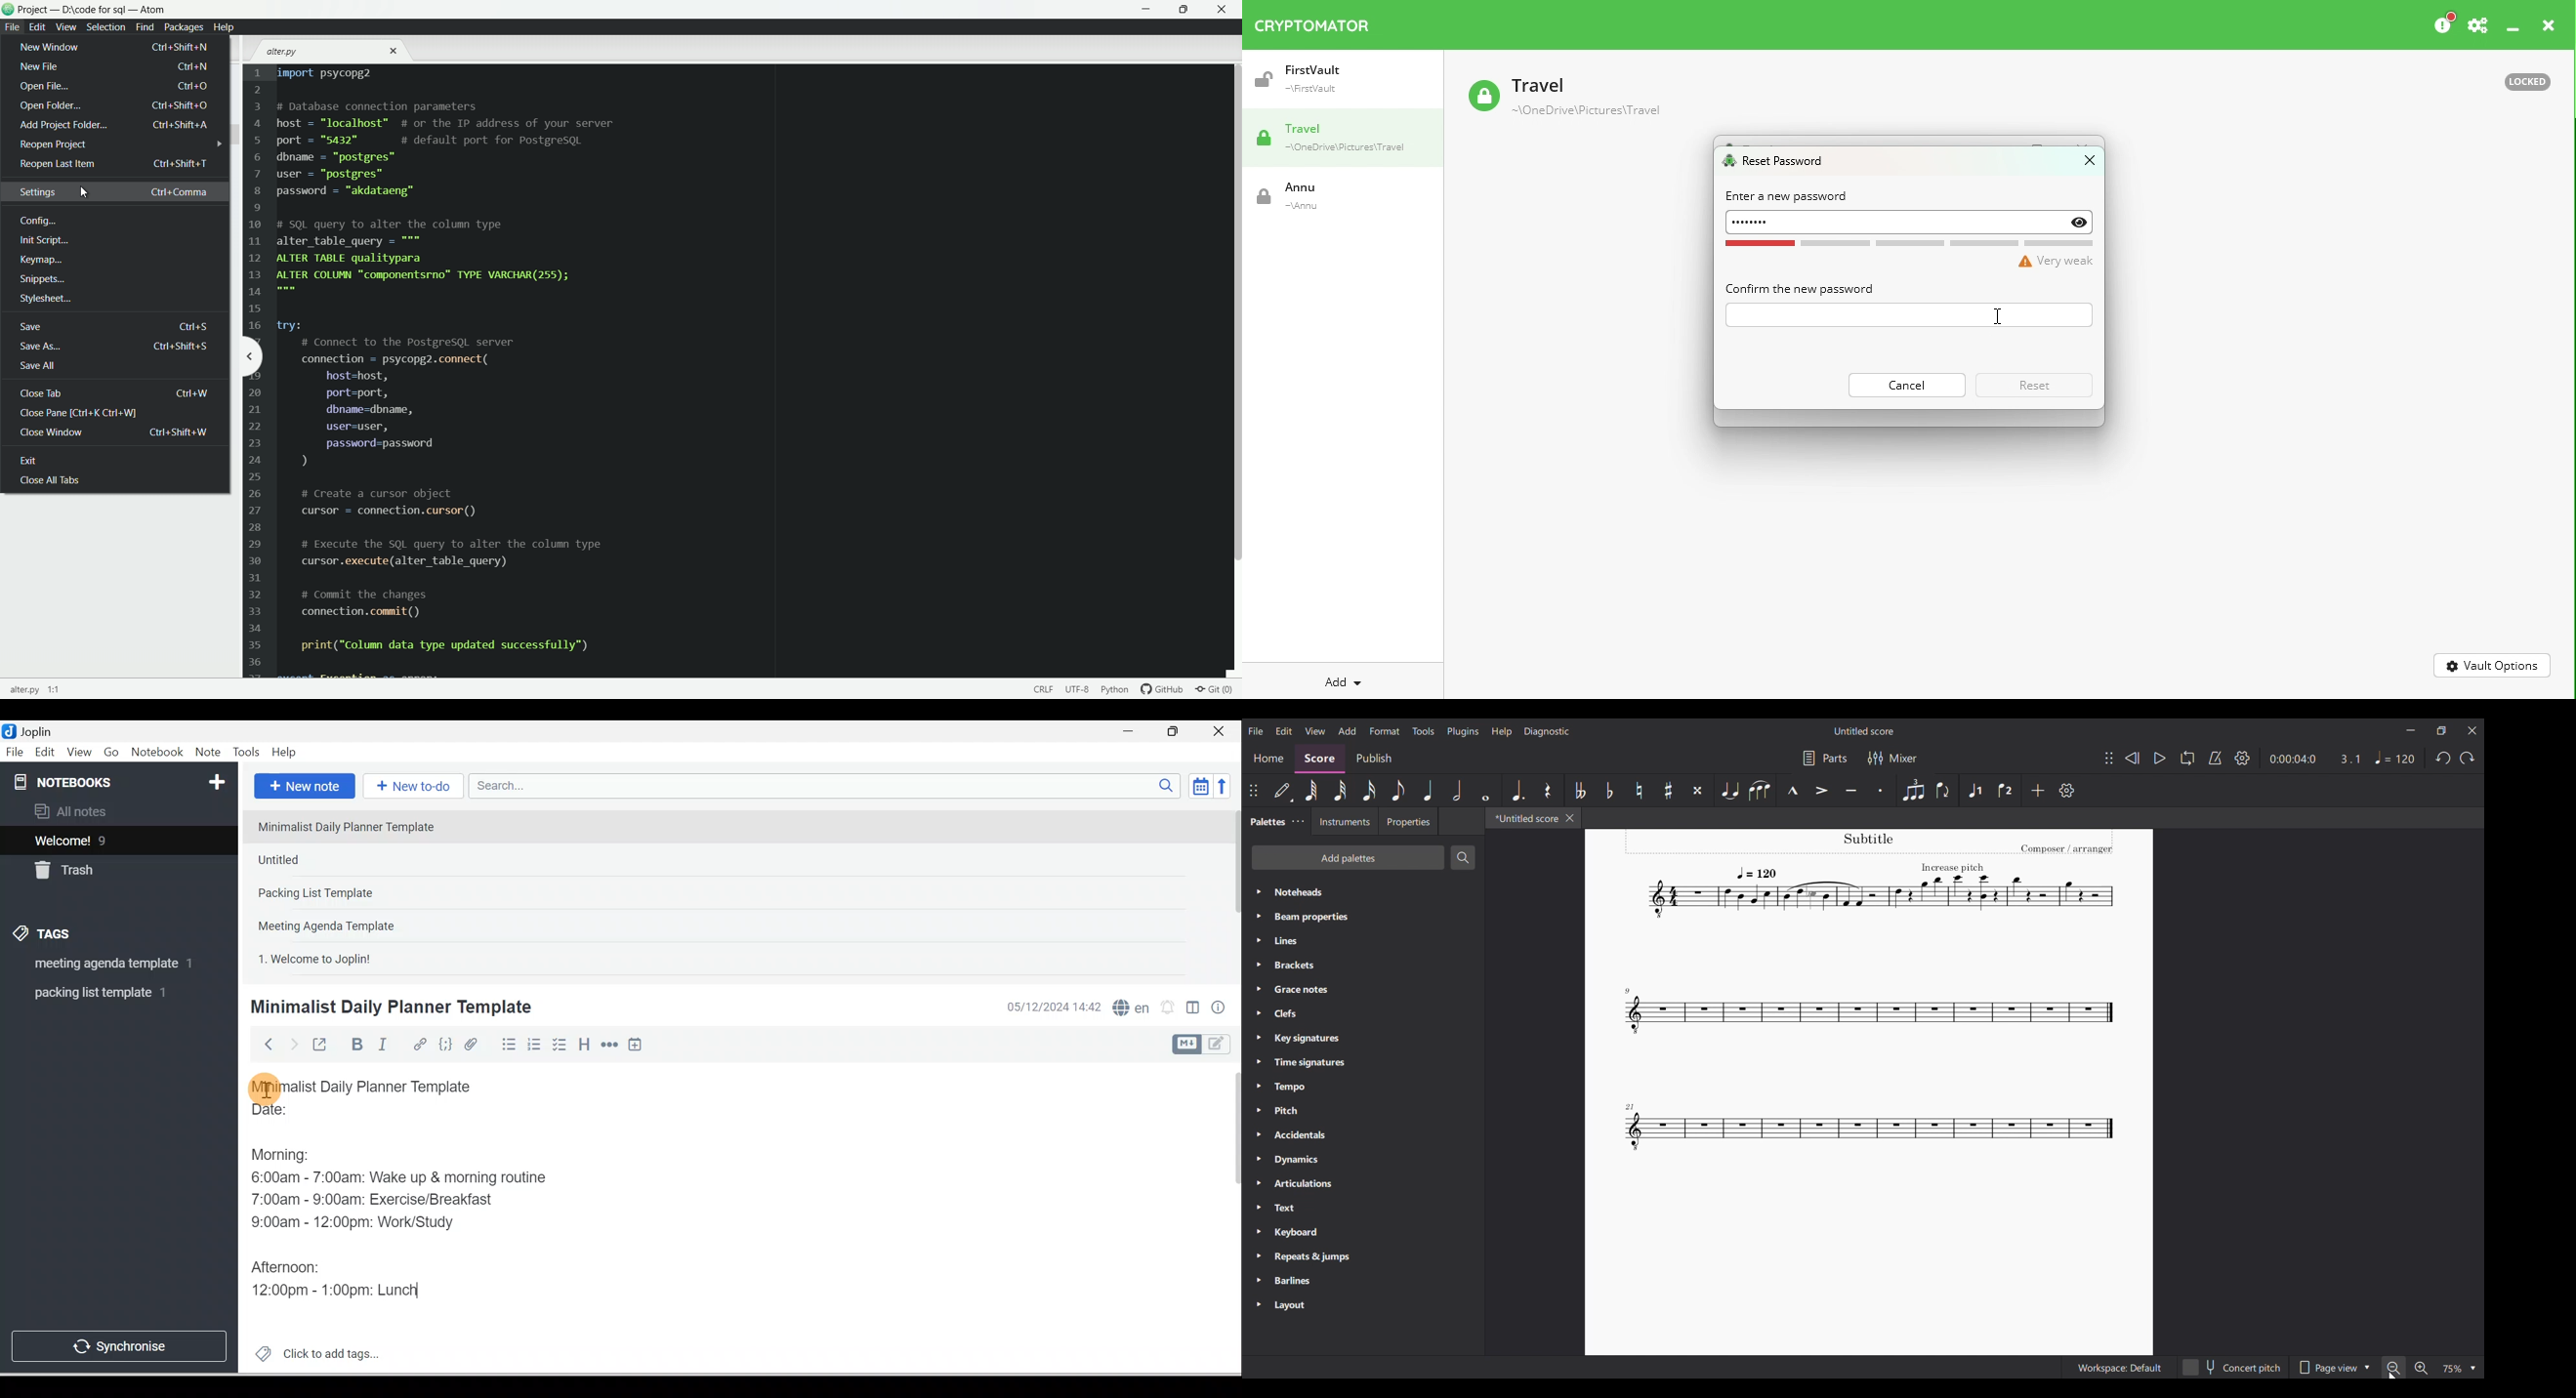 The width and height of the screenshot is (2576, 1400). What do you see at coordinates (1220, 689) in the screenshot?
I see `git` at bounding box center [1220, 689].